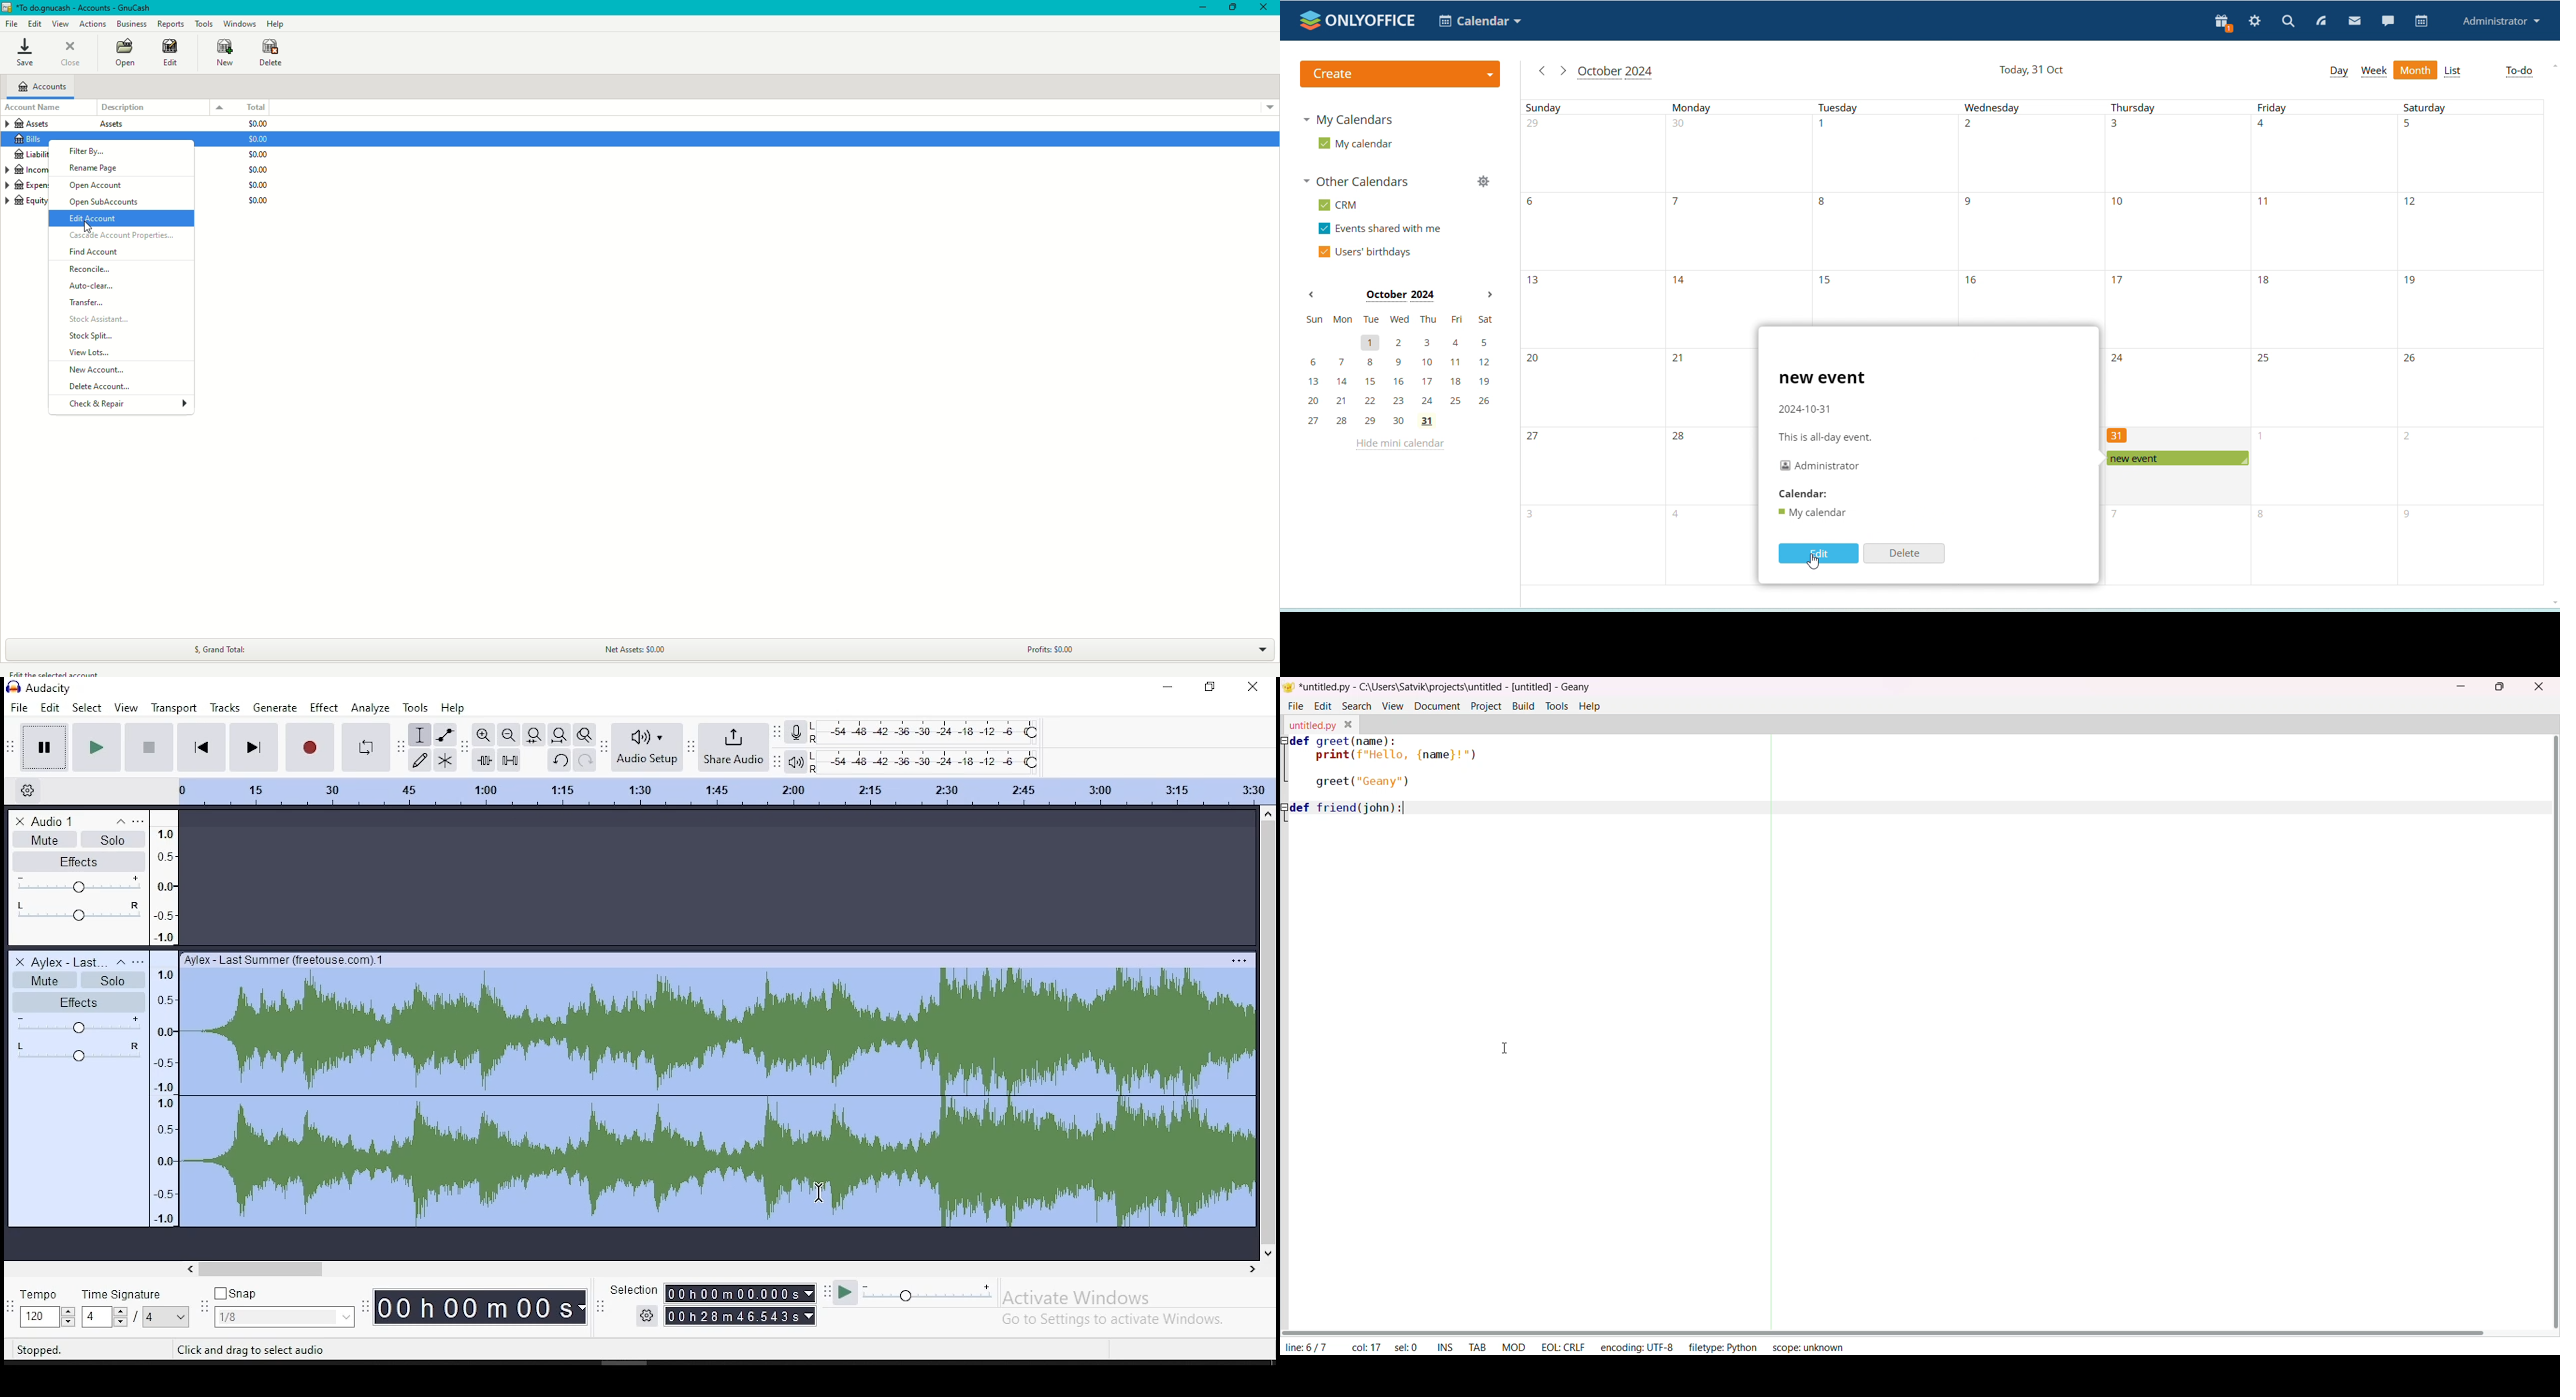  Describe the element at coordinates (1883, 210) in the screenshot. I see `Tuesday` at that location.